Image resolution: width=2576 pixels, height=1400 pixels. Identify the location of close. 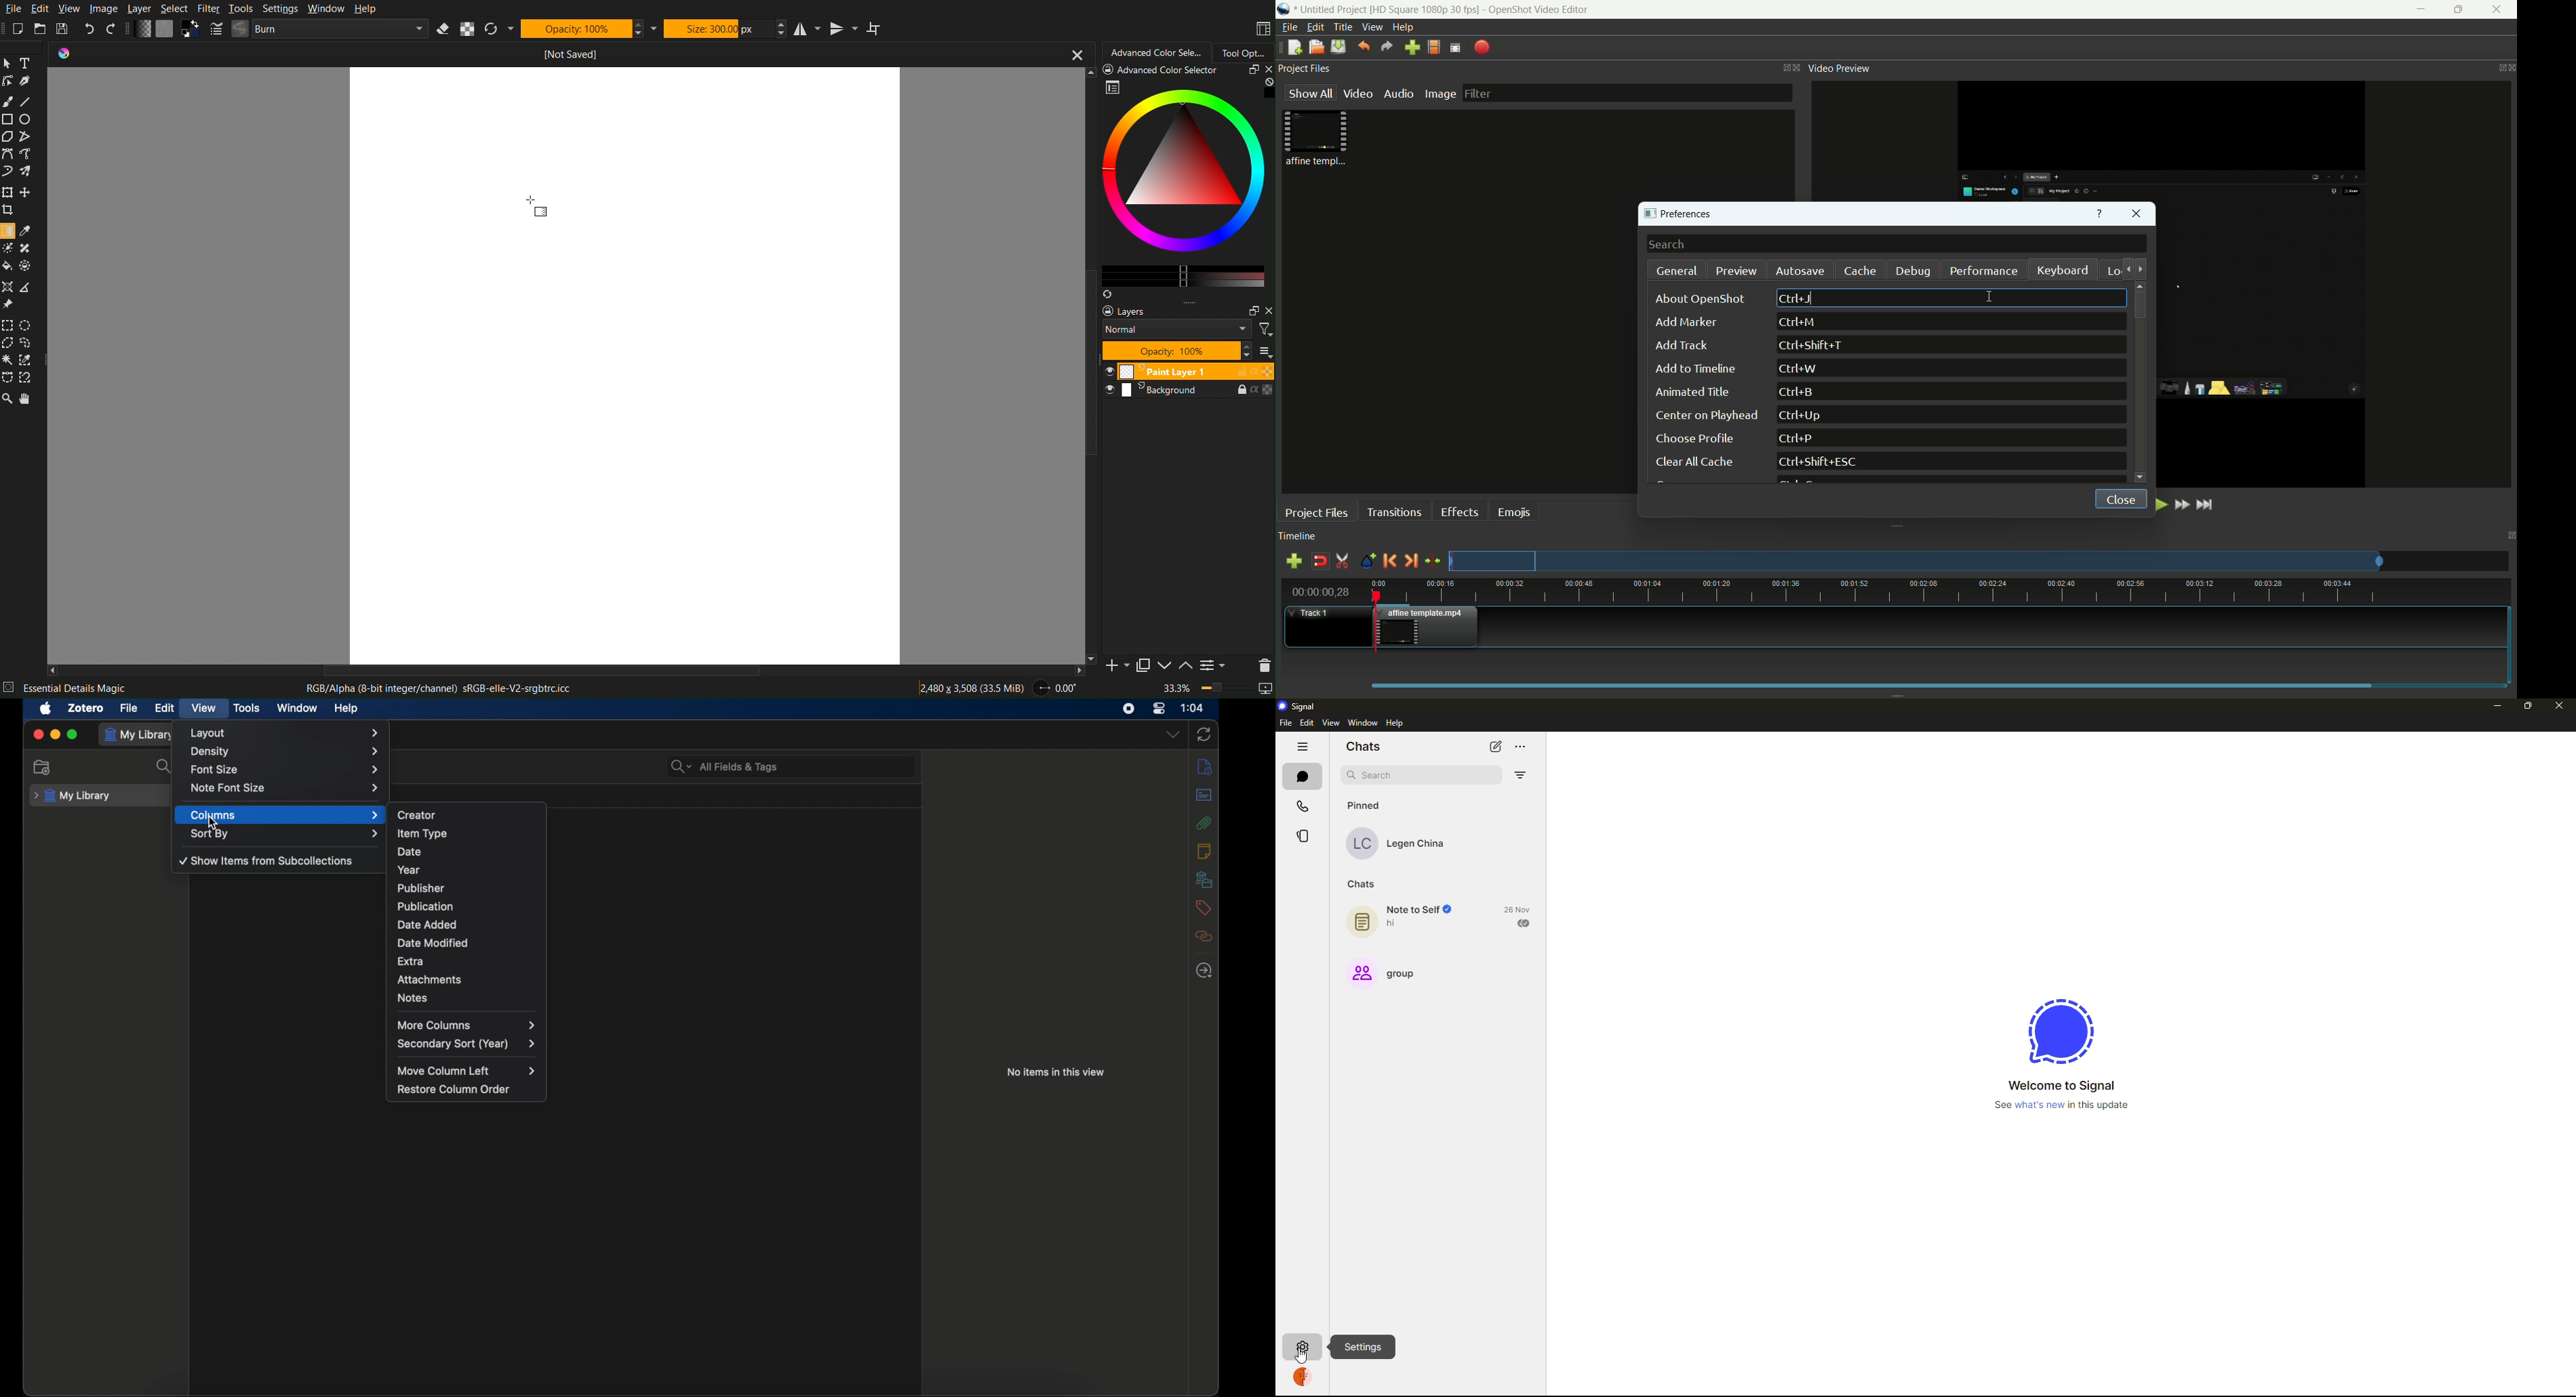
(39, 735).